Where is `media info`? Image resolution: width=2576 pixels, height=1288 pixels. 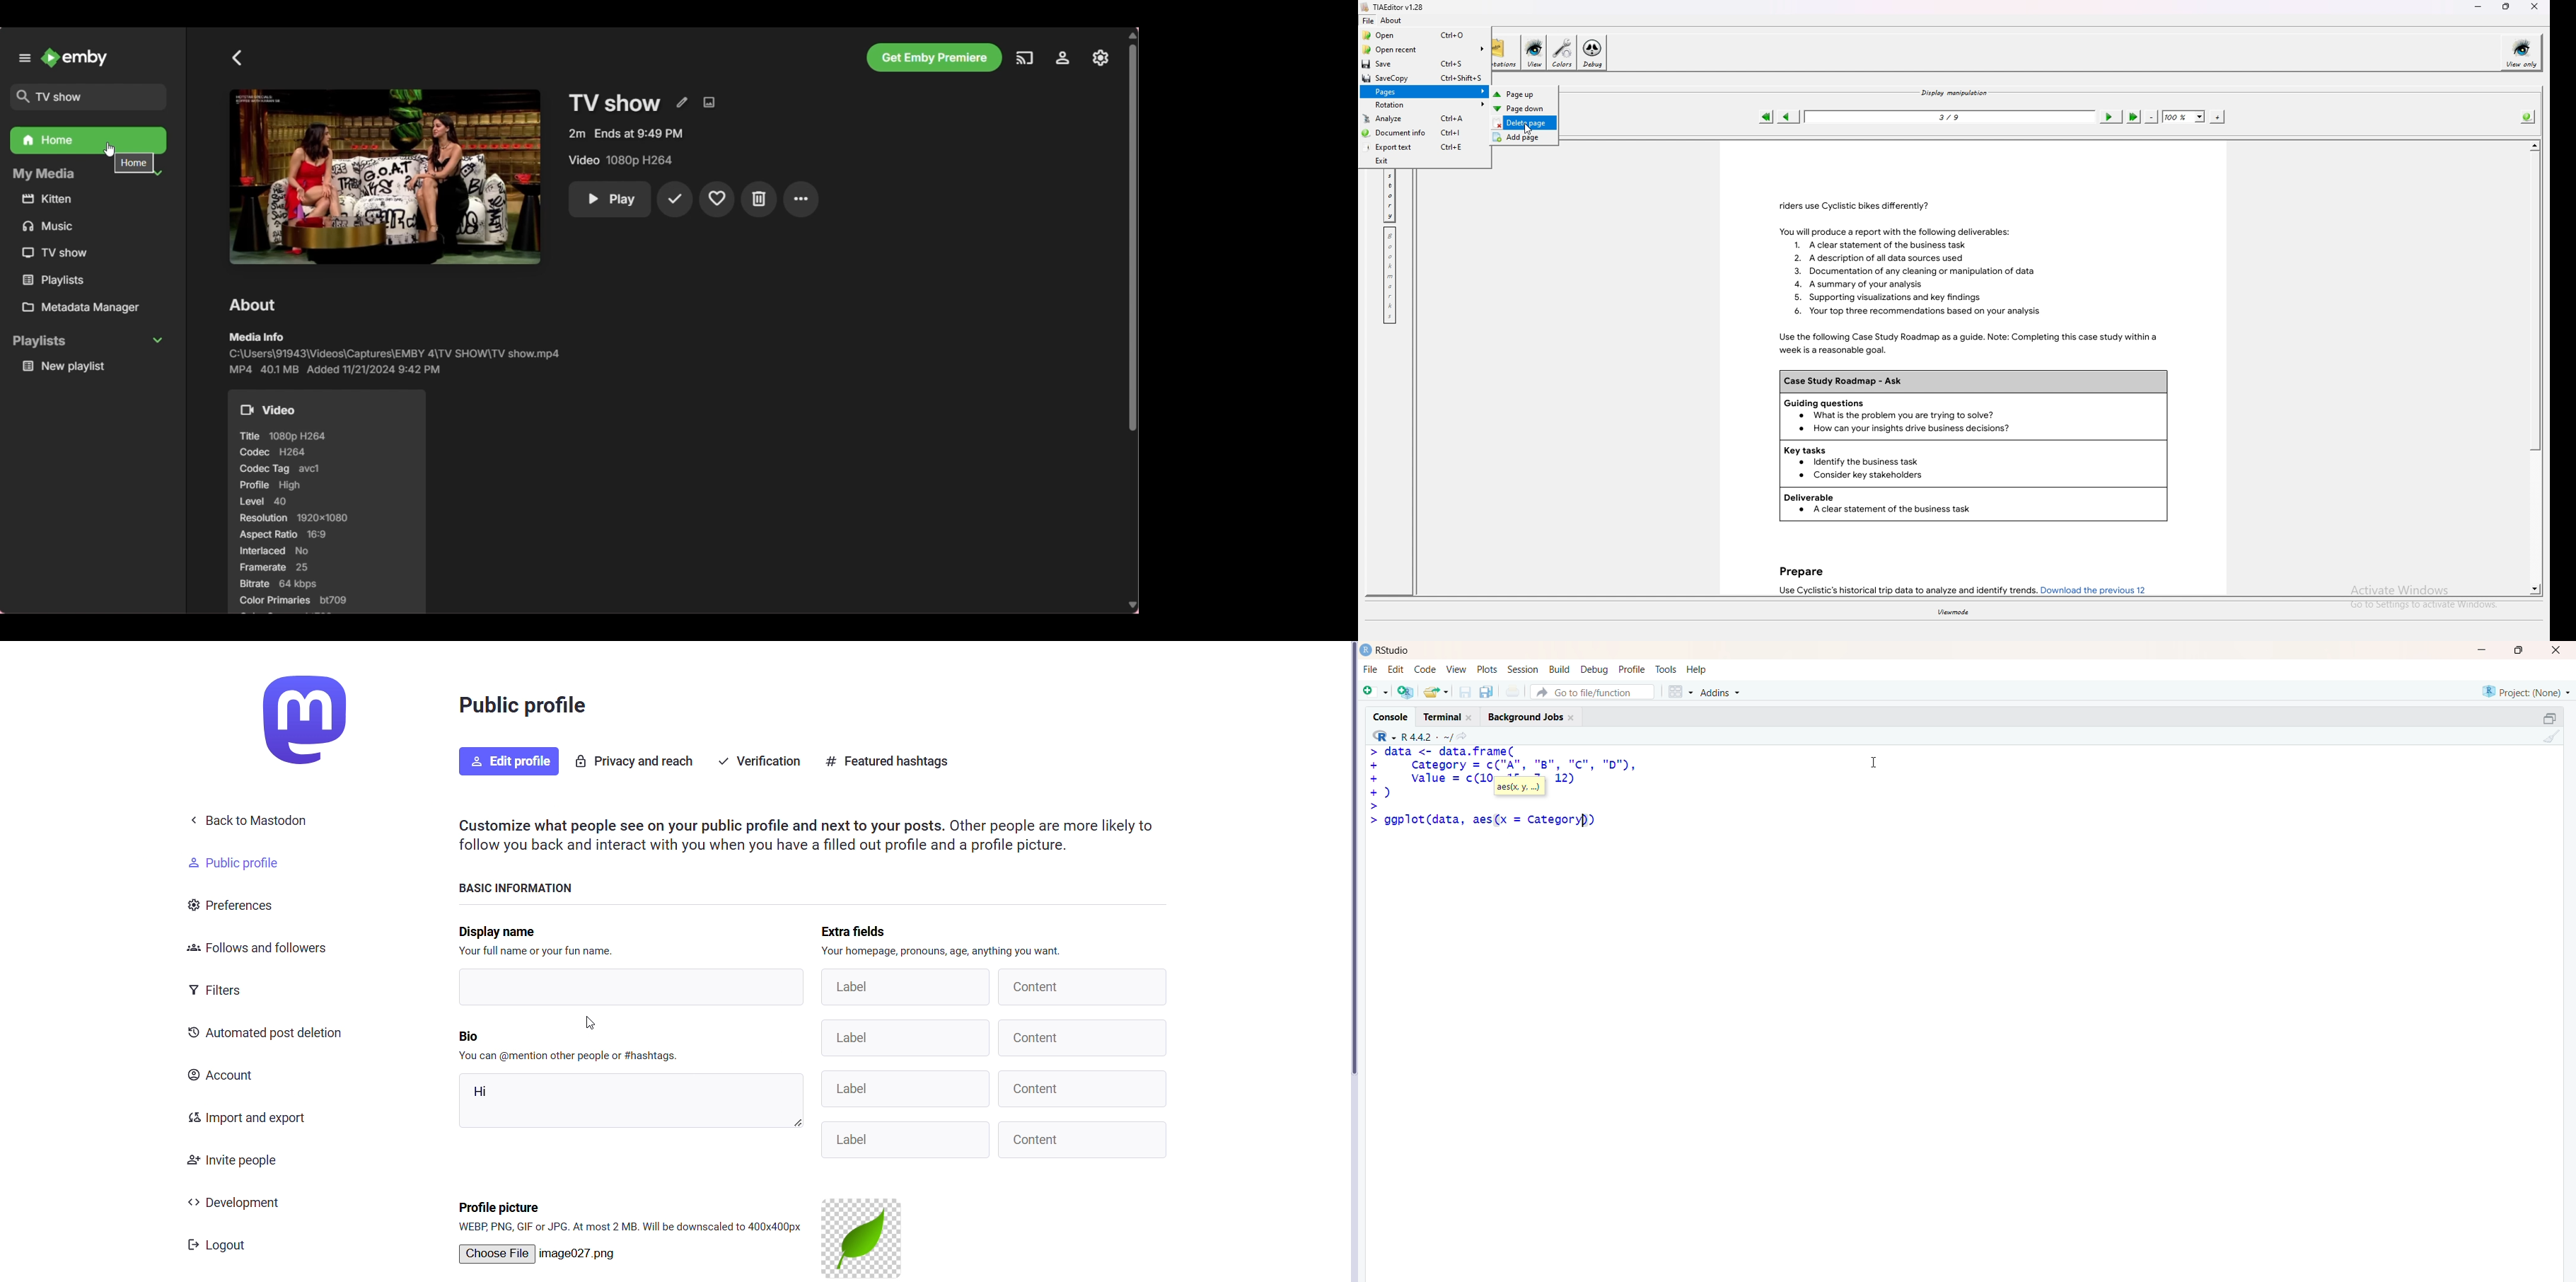
media info is located at coordinates (259, 336).